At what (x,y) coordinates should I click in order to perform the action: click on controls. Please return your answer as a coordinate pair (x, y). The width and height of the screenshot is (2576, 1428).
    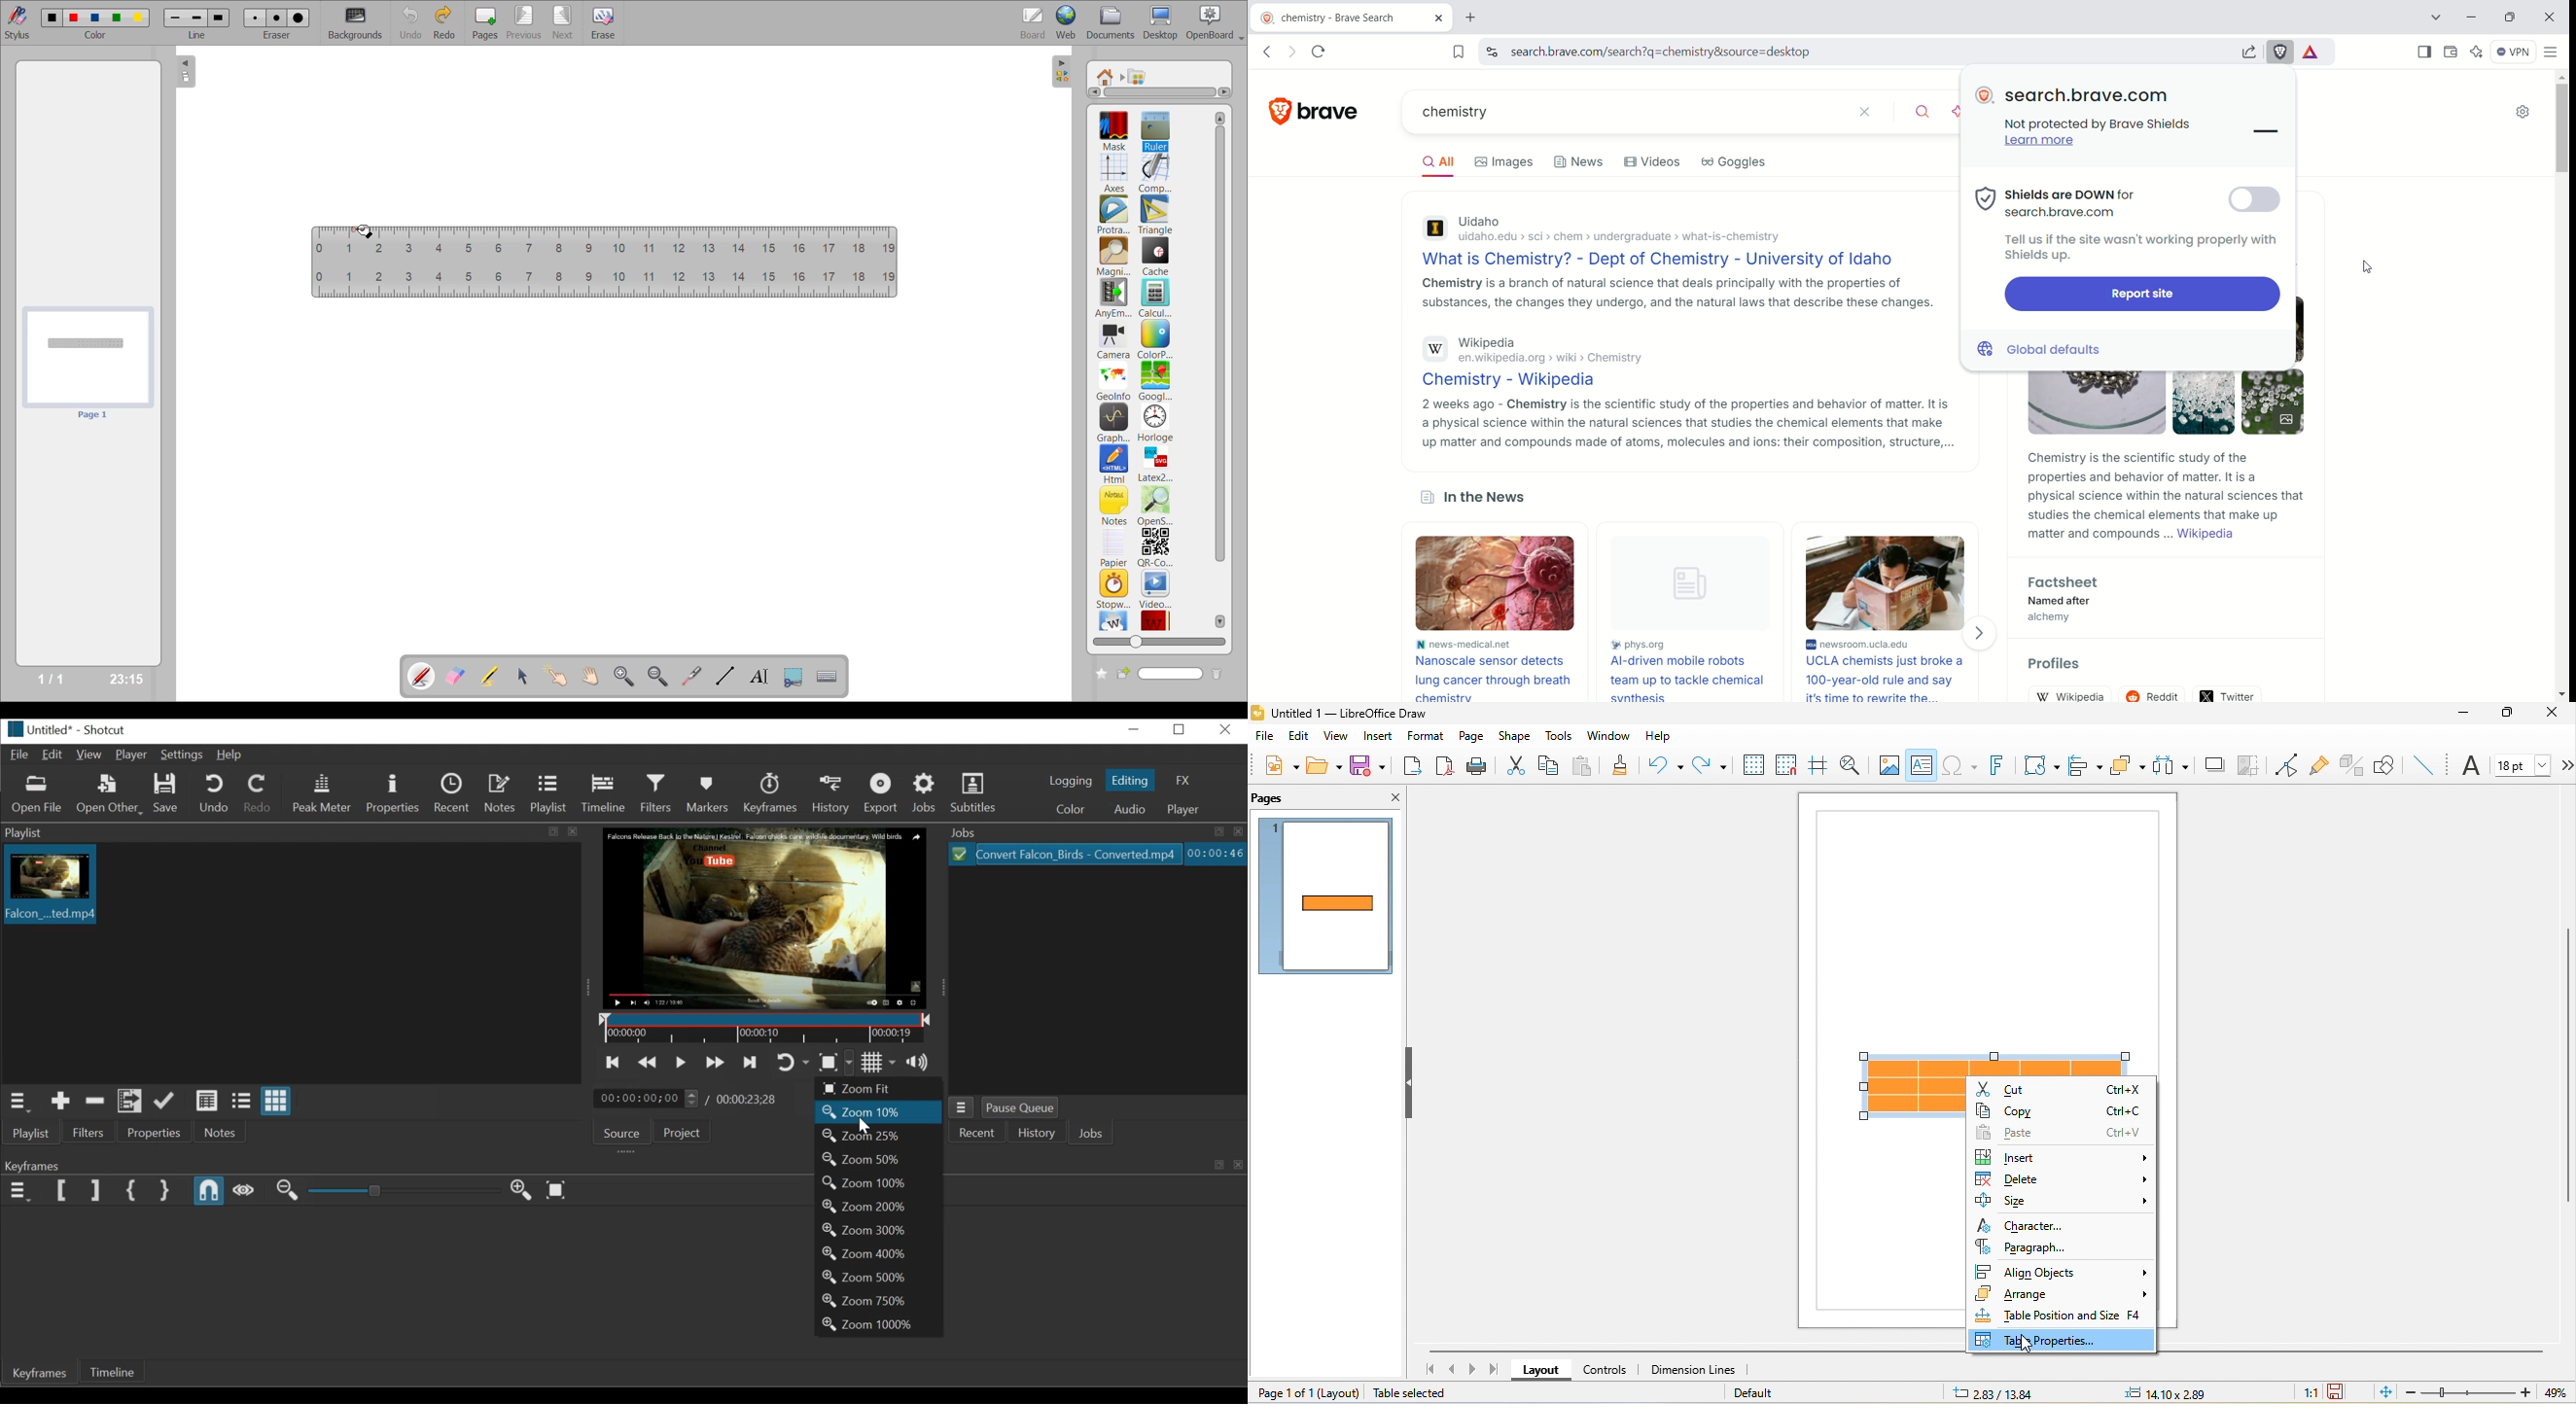
    Looking at the image, I should click on (1608, 1368).